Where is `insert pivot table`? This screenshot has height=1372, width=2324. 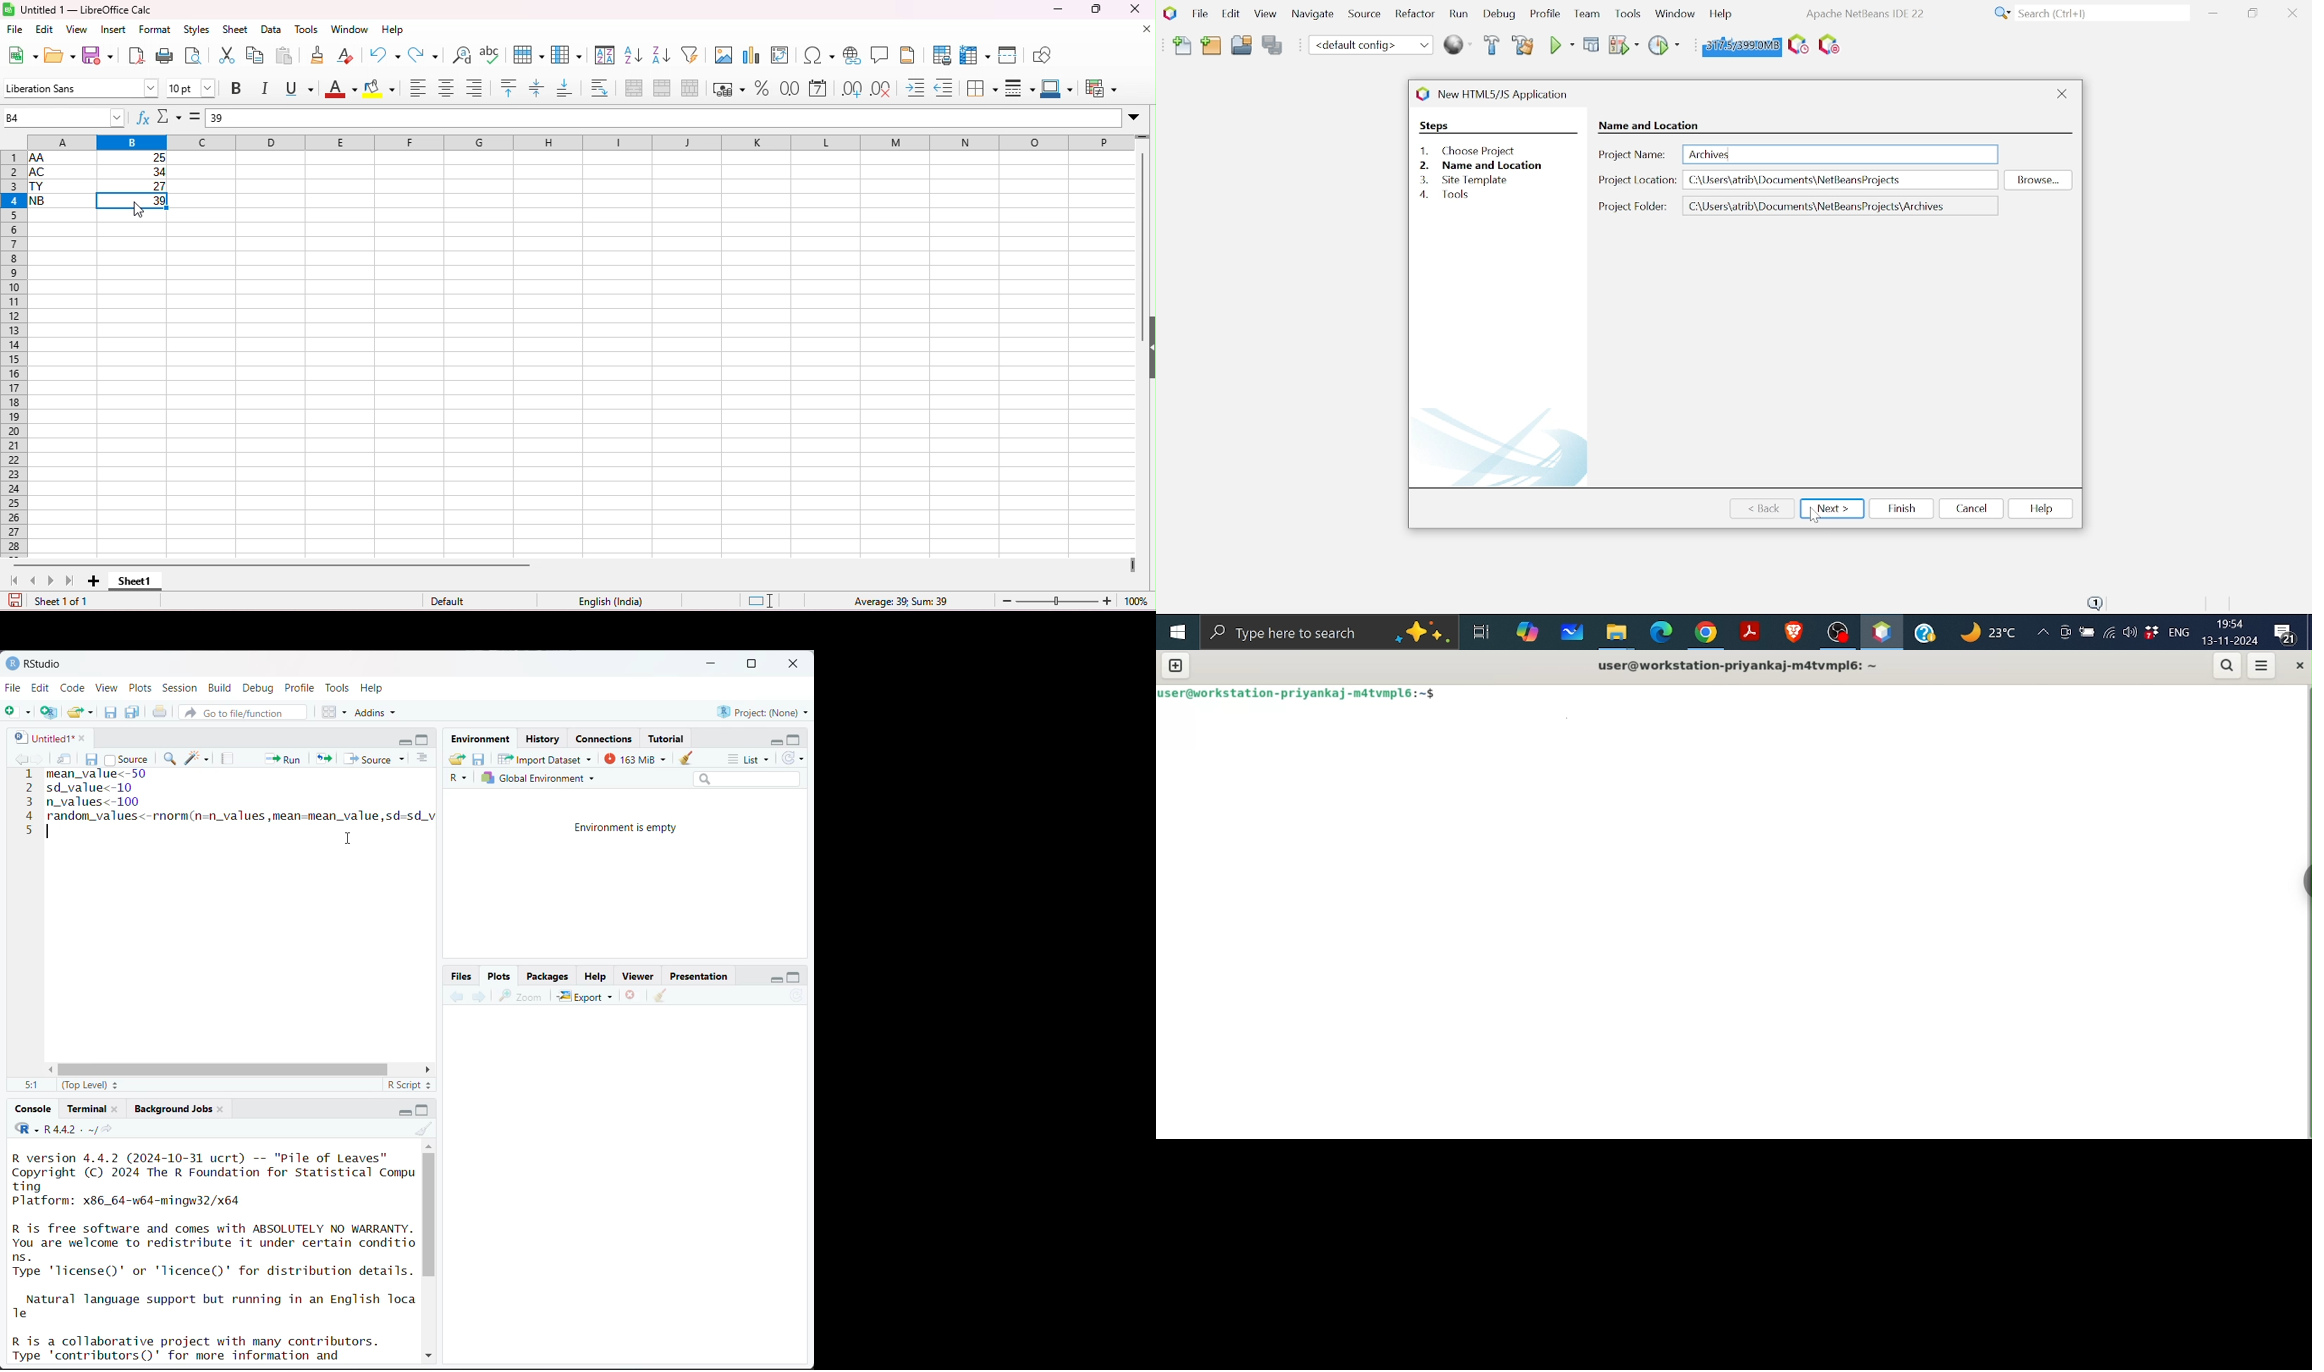
insert pivot table is located at coordinates (783, 54).